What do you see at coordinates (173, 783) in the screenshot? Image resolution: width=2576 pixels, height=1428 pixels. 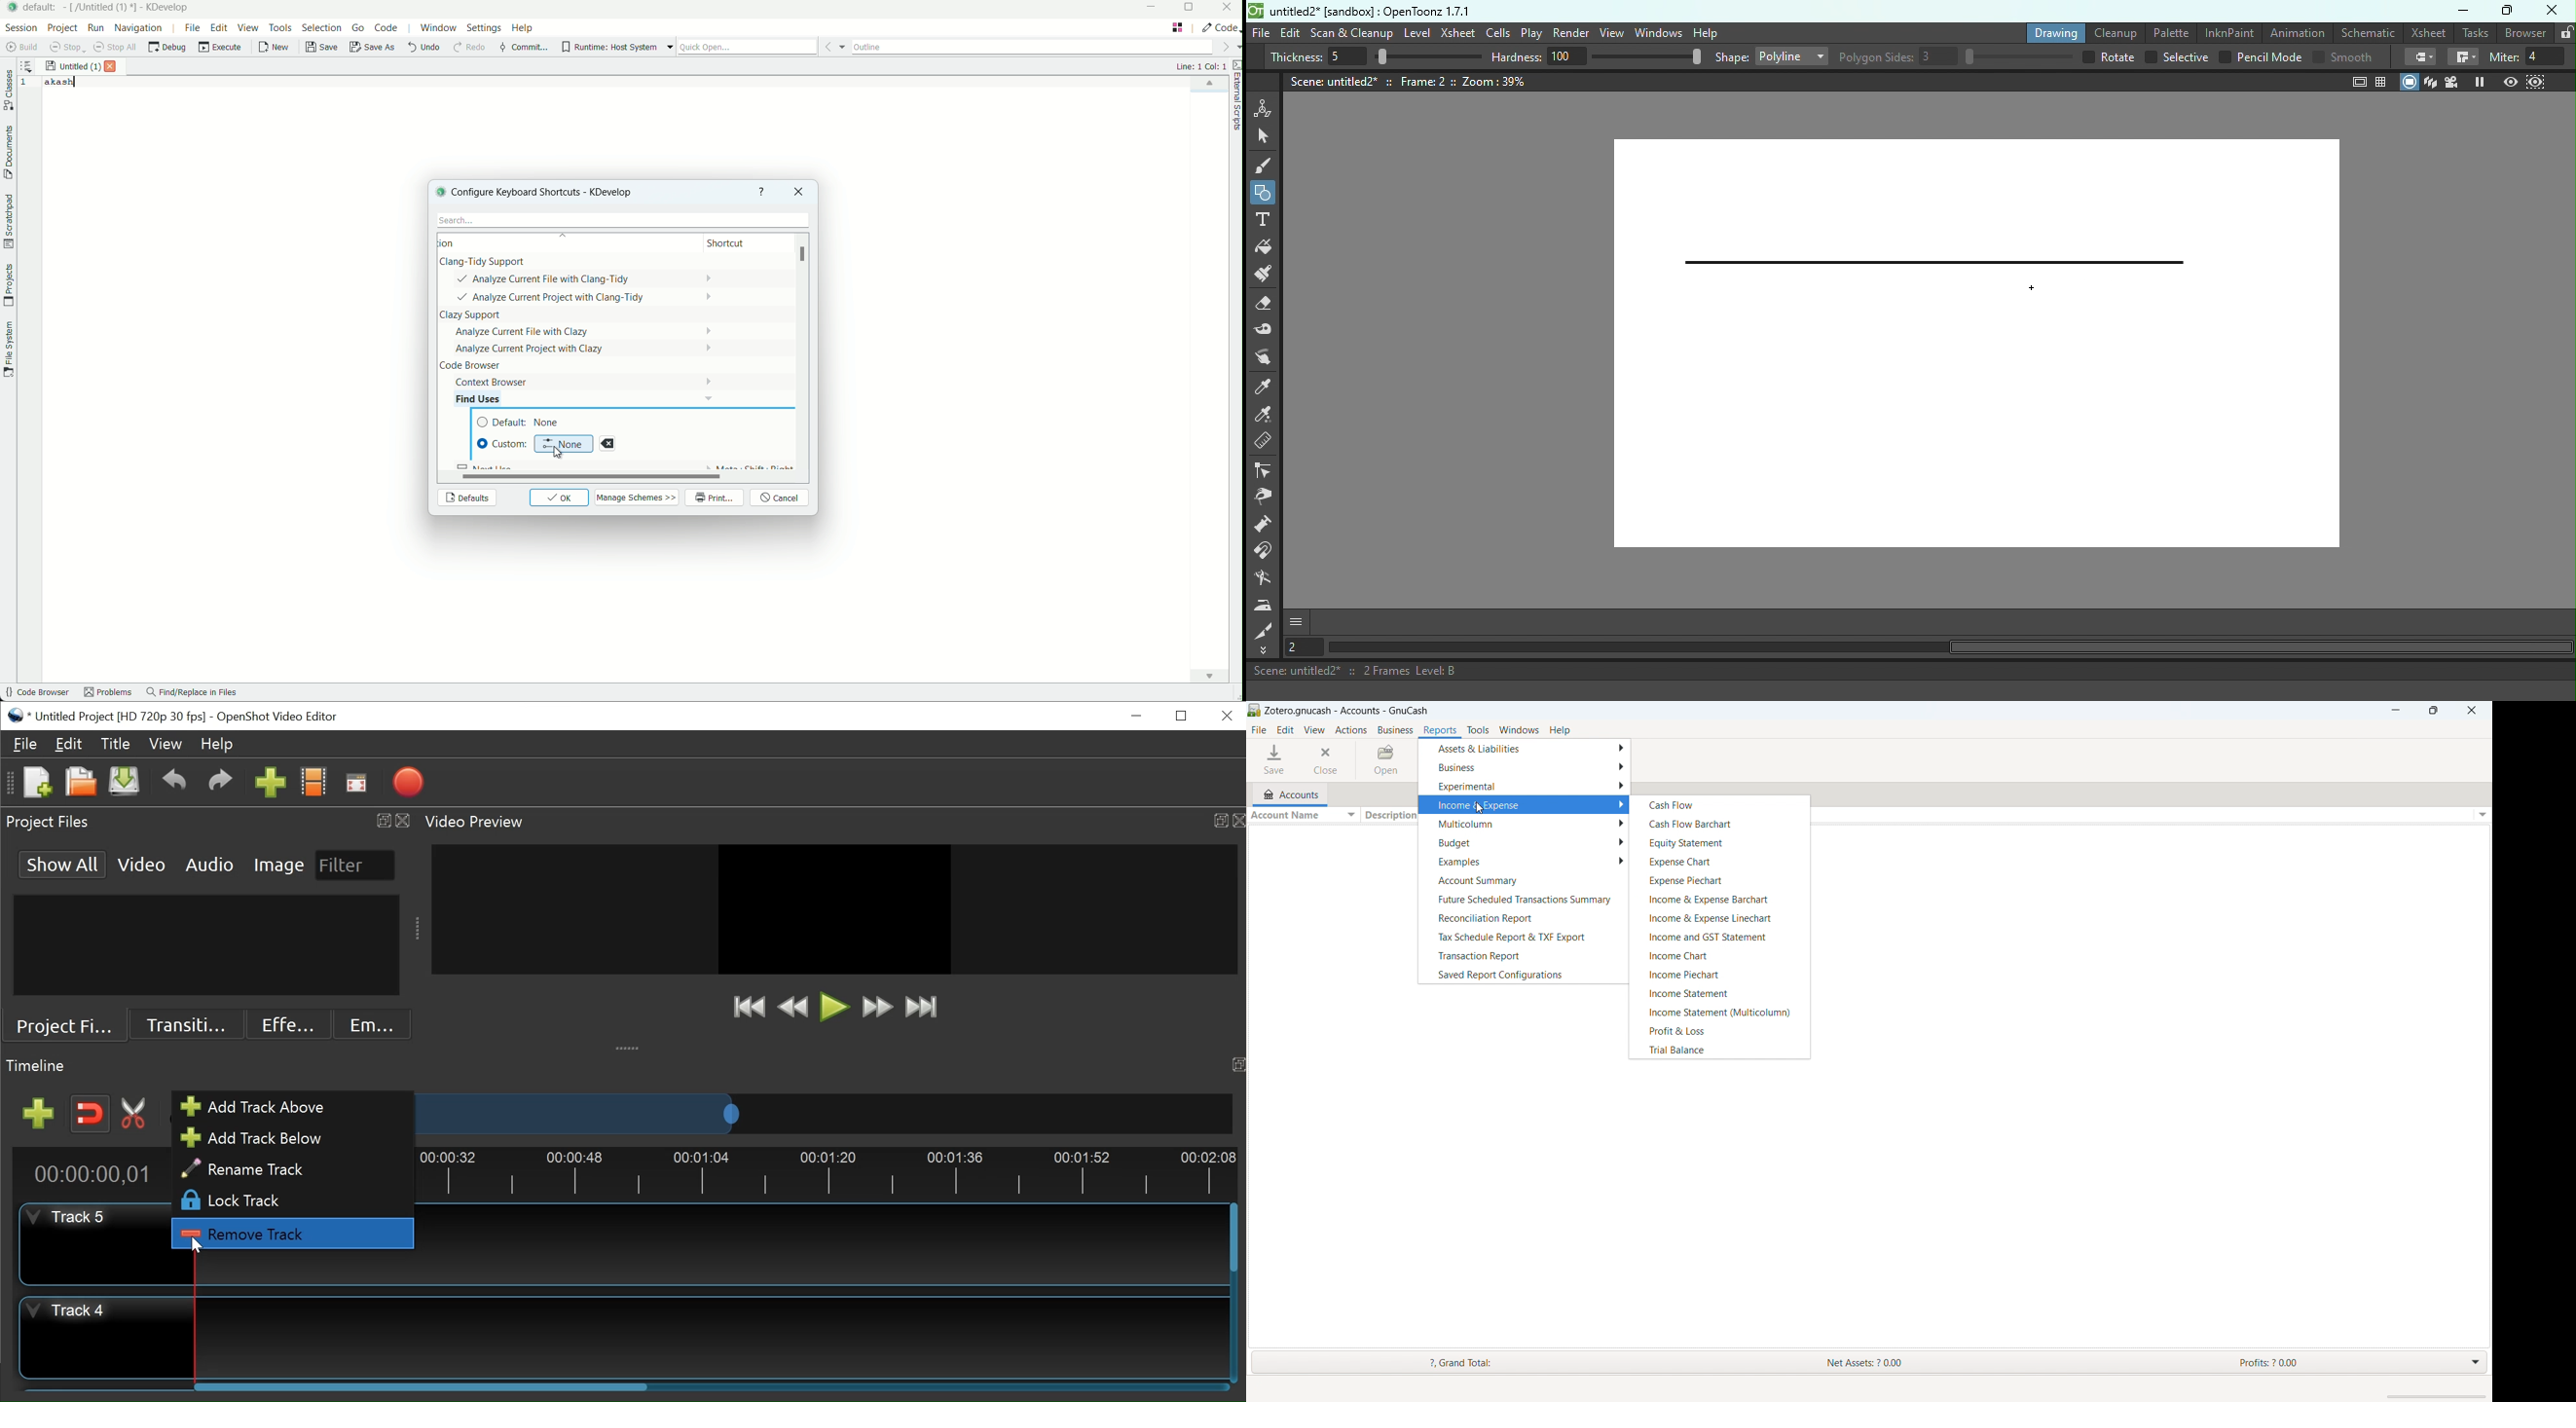 I see `Undo` at bounding box center [173, 783].